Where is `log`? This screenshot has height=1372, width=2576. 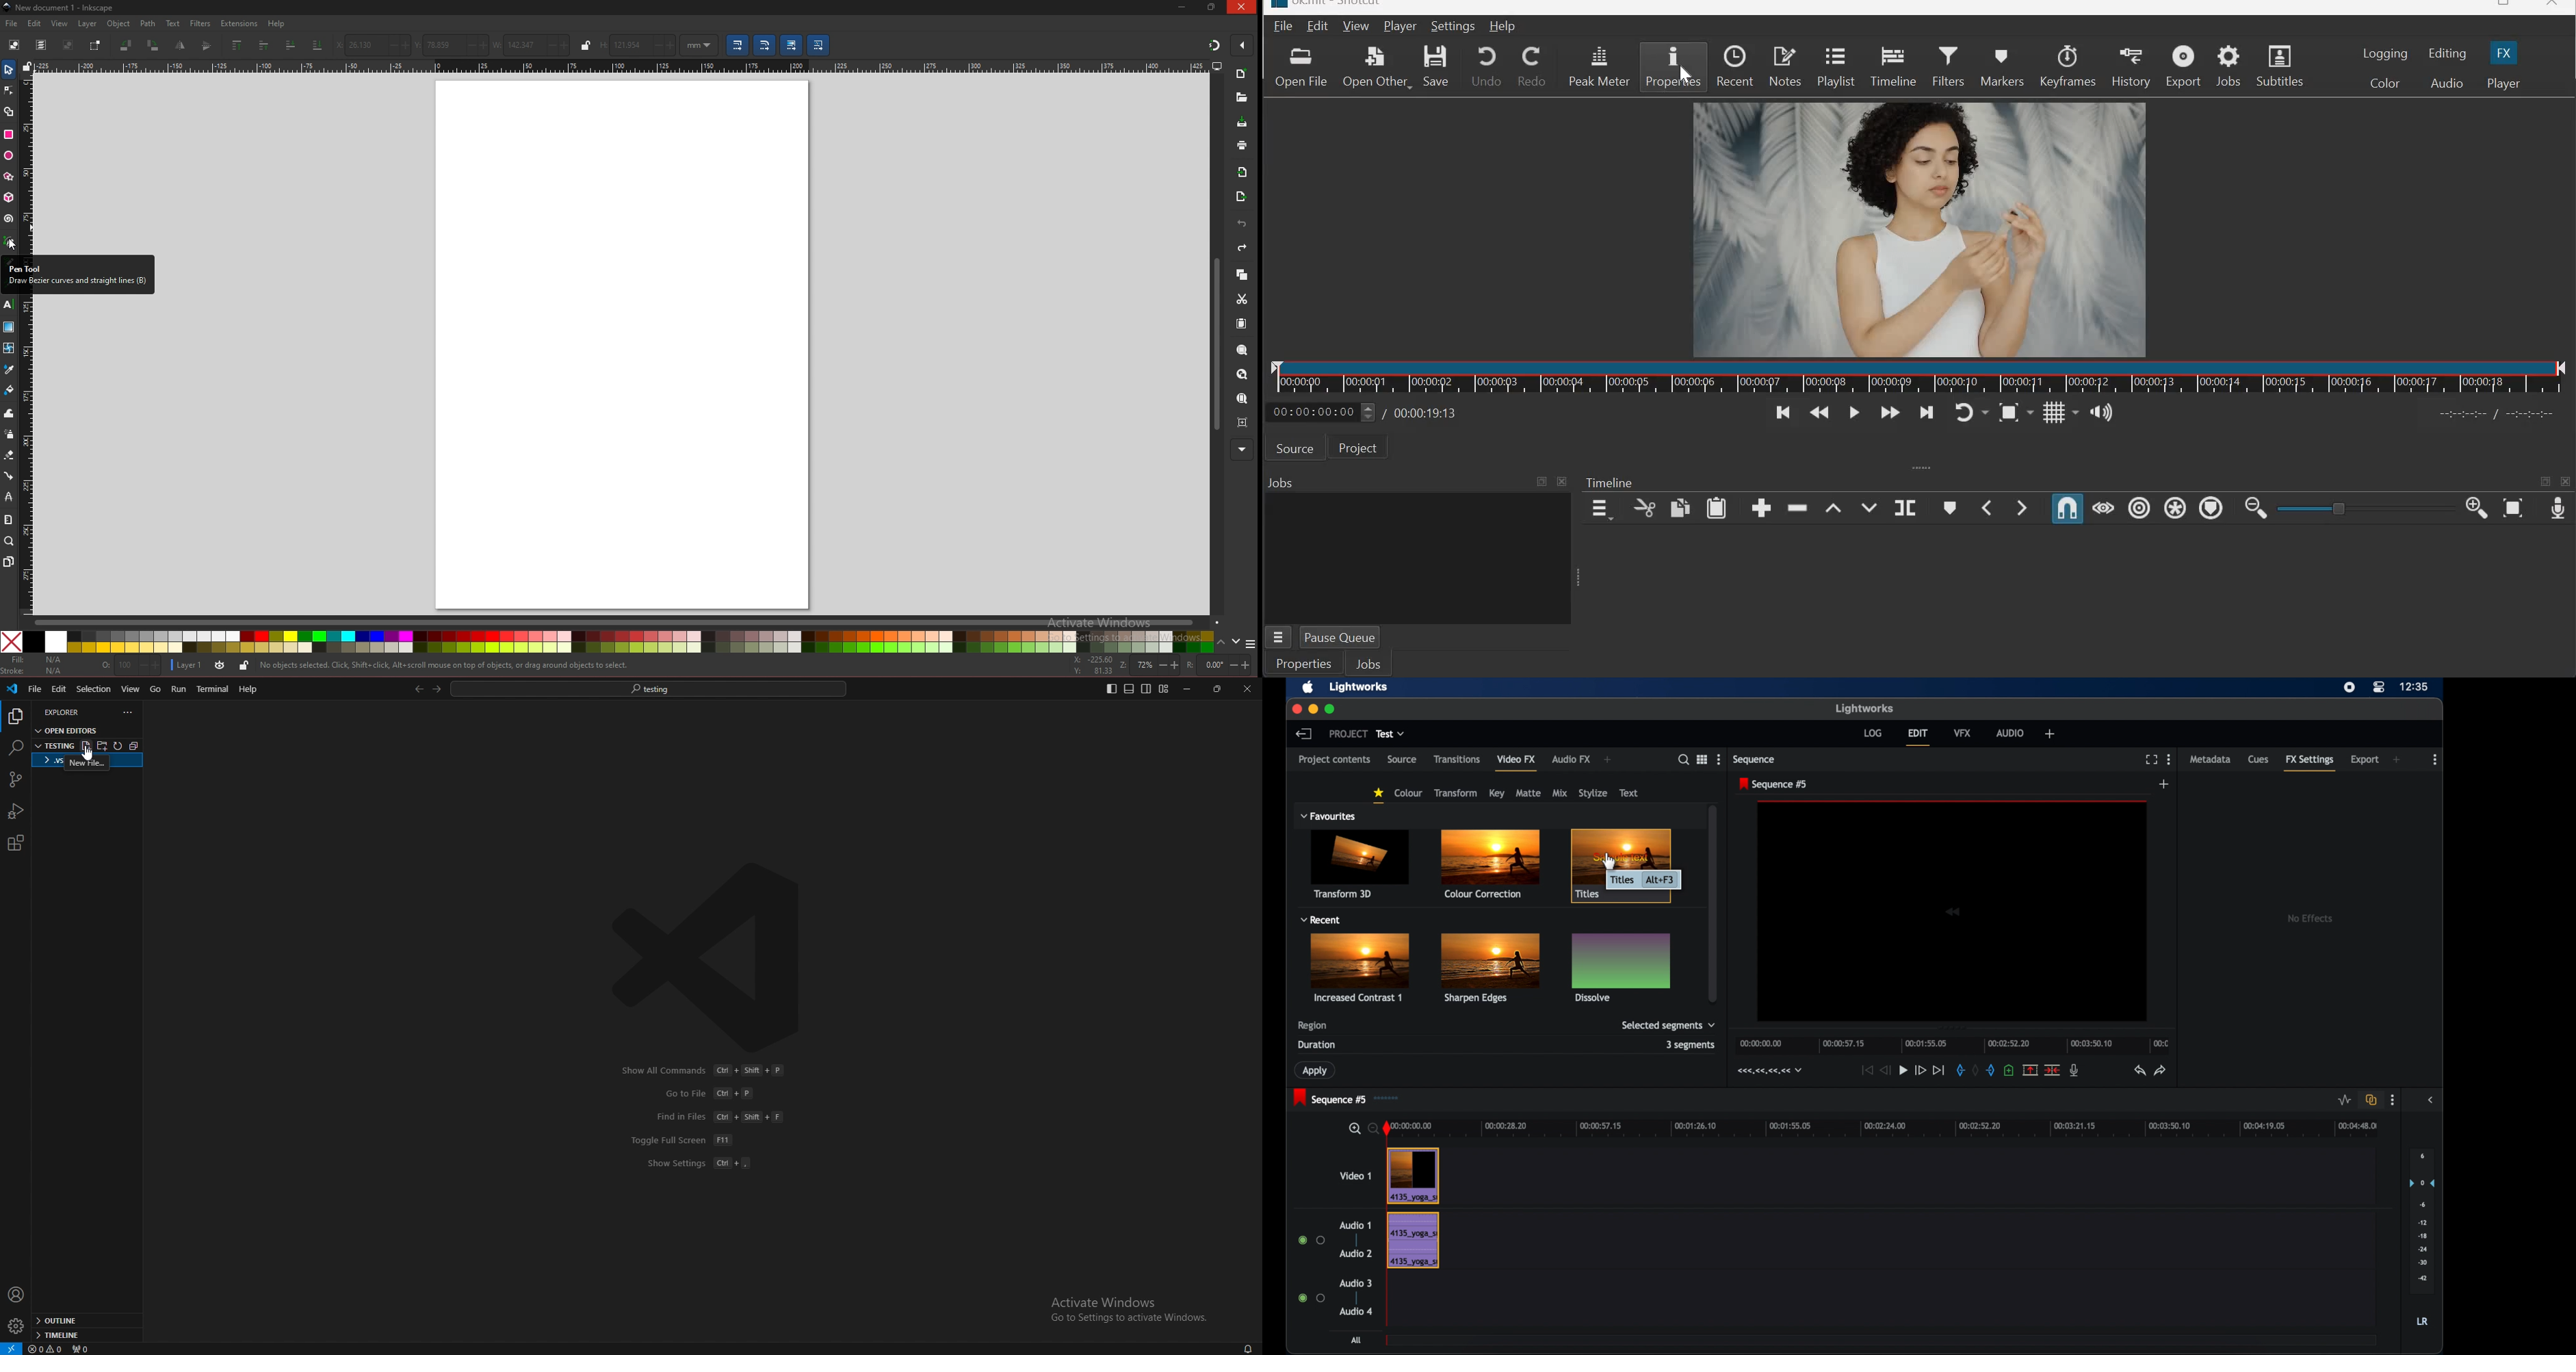 log is located at coordinates (1873, 733).